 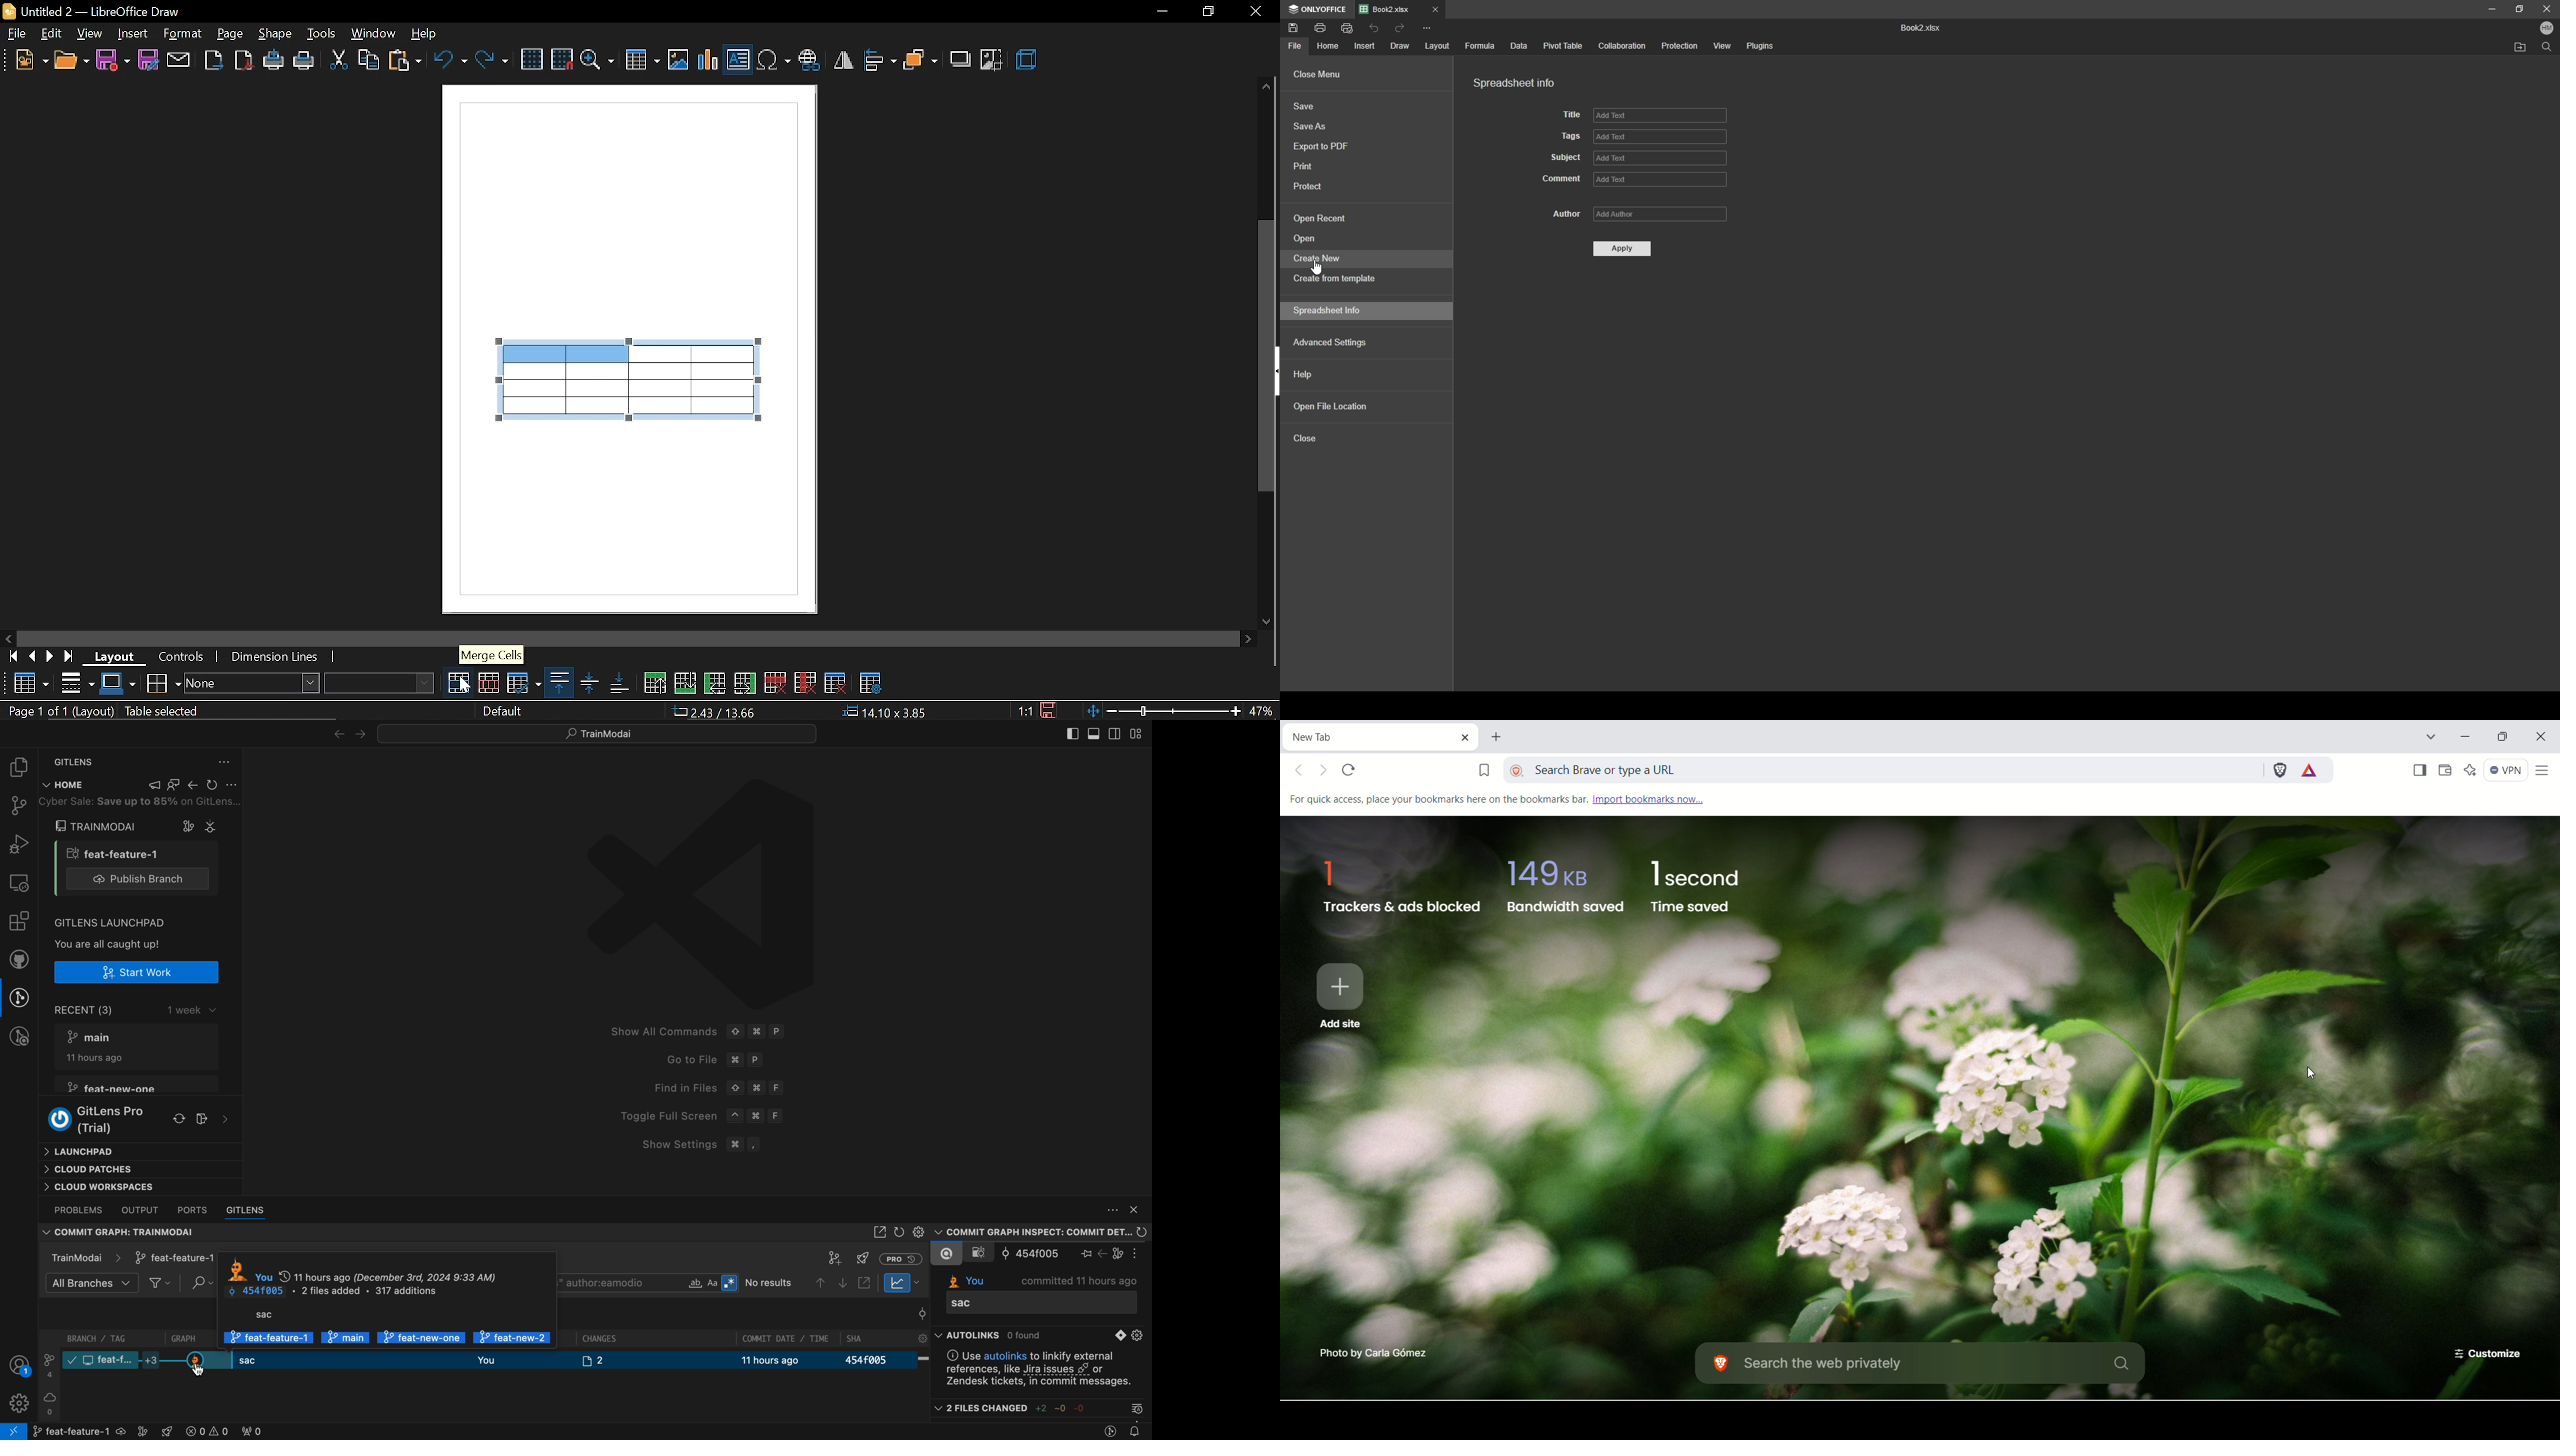 What do you see at coordinates (198, 1369) in the screenshot?
I see `Cursor` at bounding box center [198, 1369].